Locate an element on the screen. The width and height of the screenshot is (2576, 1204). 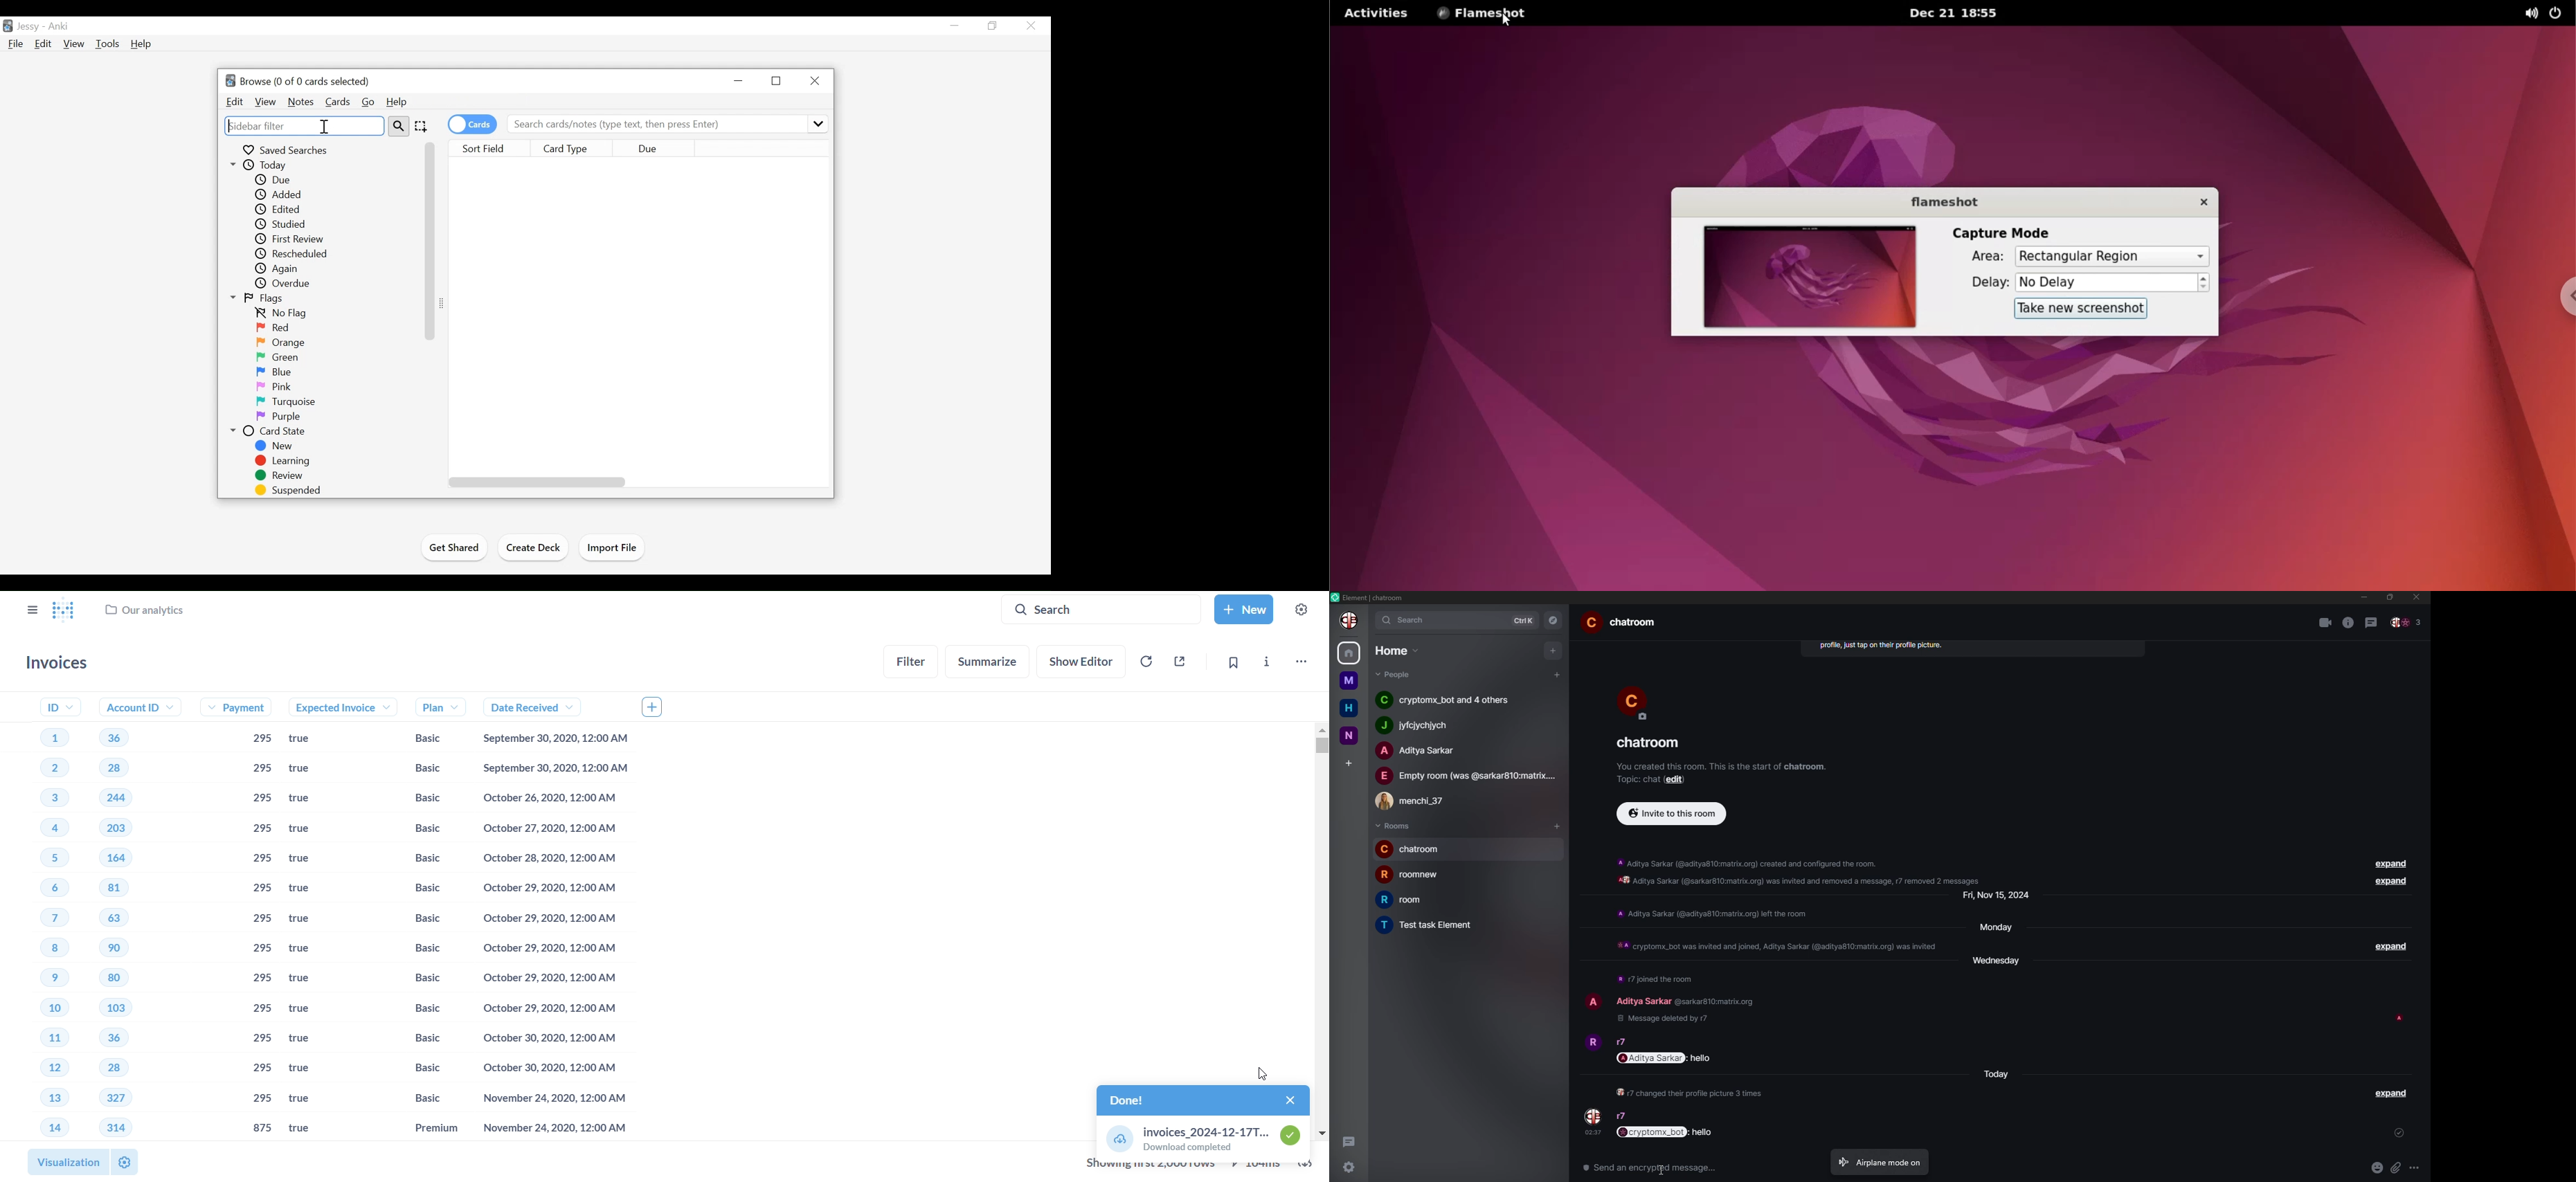
people is located at coordinates (1466, 776).